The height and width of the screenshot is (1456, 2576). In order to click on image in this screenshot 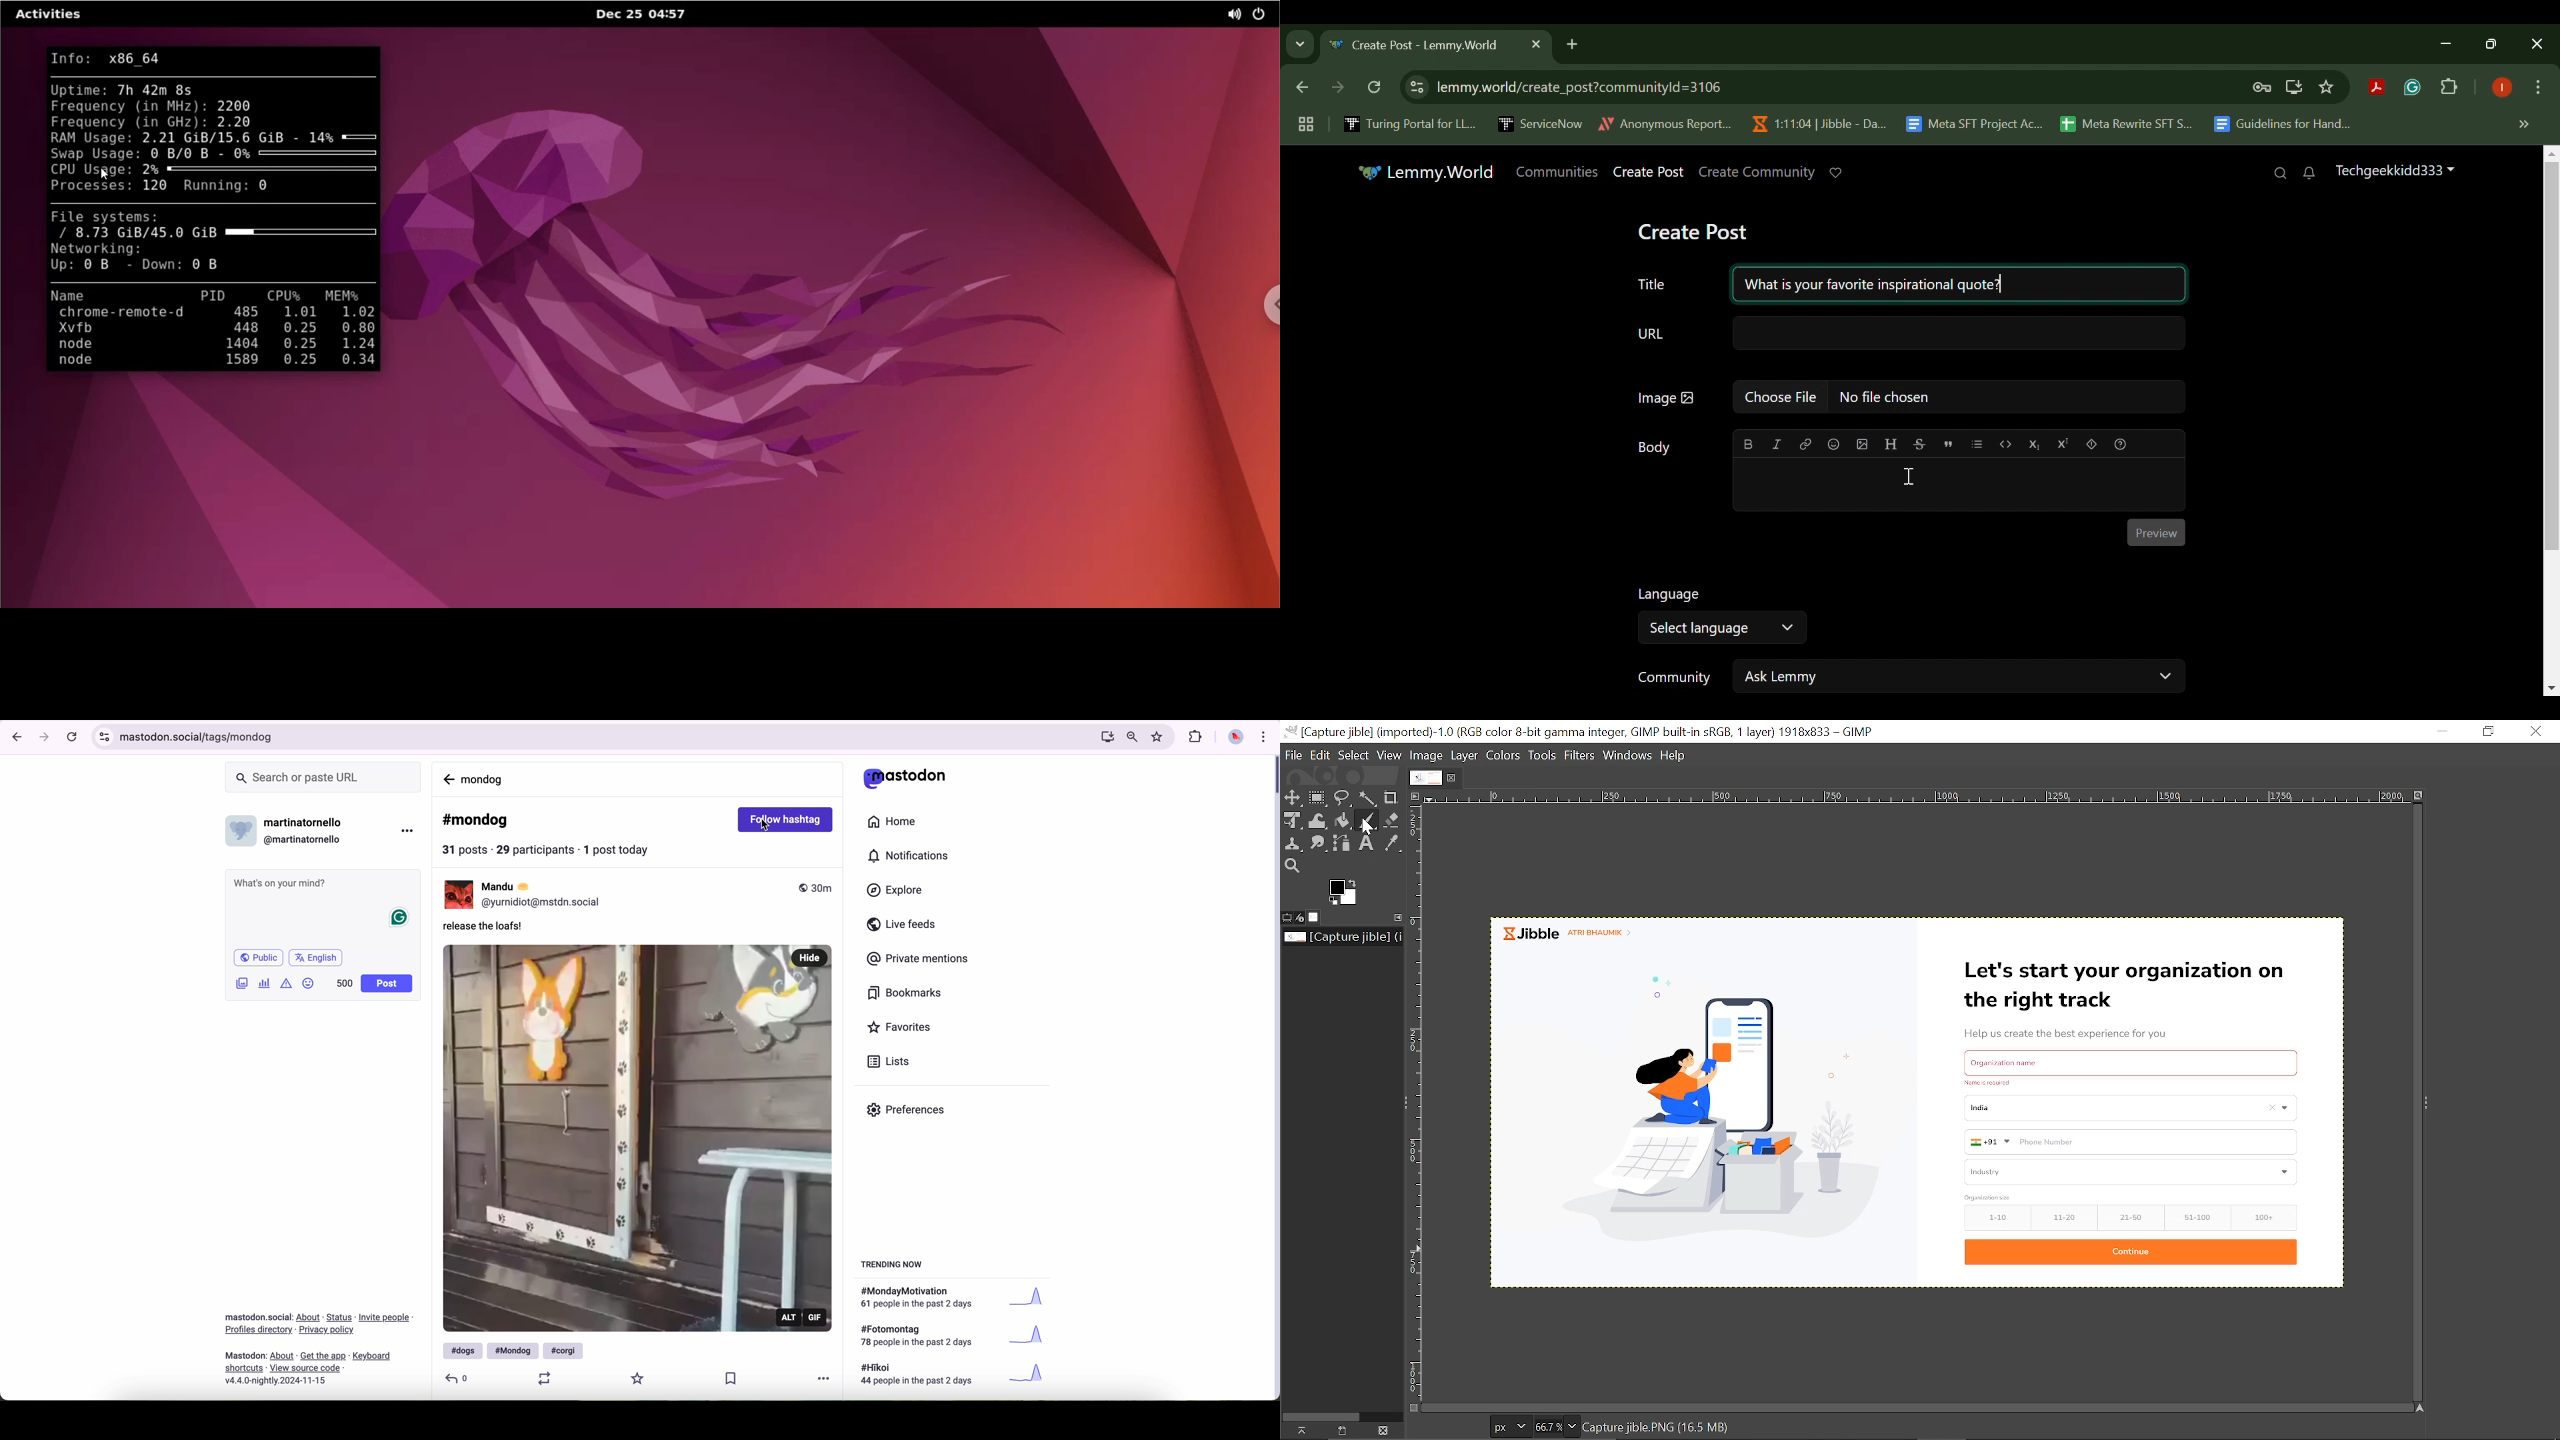, I will do `click(242, 985)`.